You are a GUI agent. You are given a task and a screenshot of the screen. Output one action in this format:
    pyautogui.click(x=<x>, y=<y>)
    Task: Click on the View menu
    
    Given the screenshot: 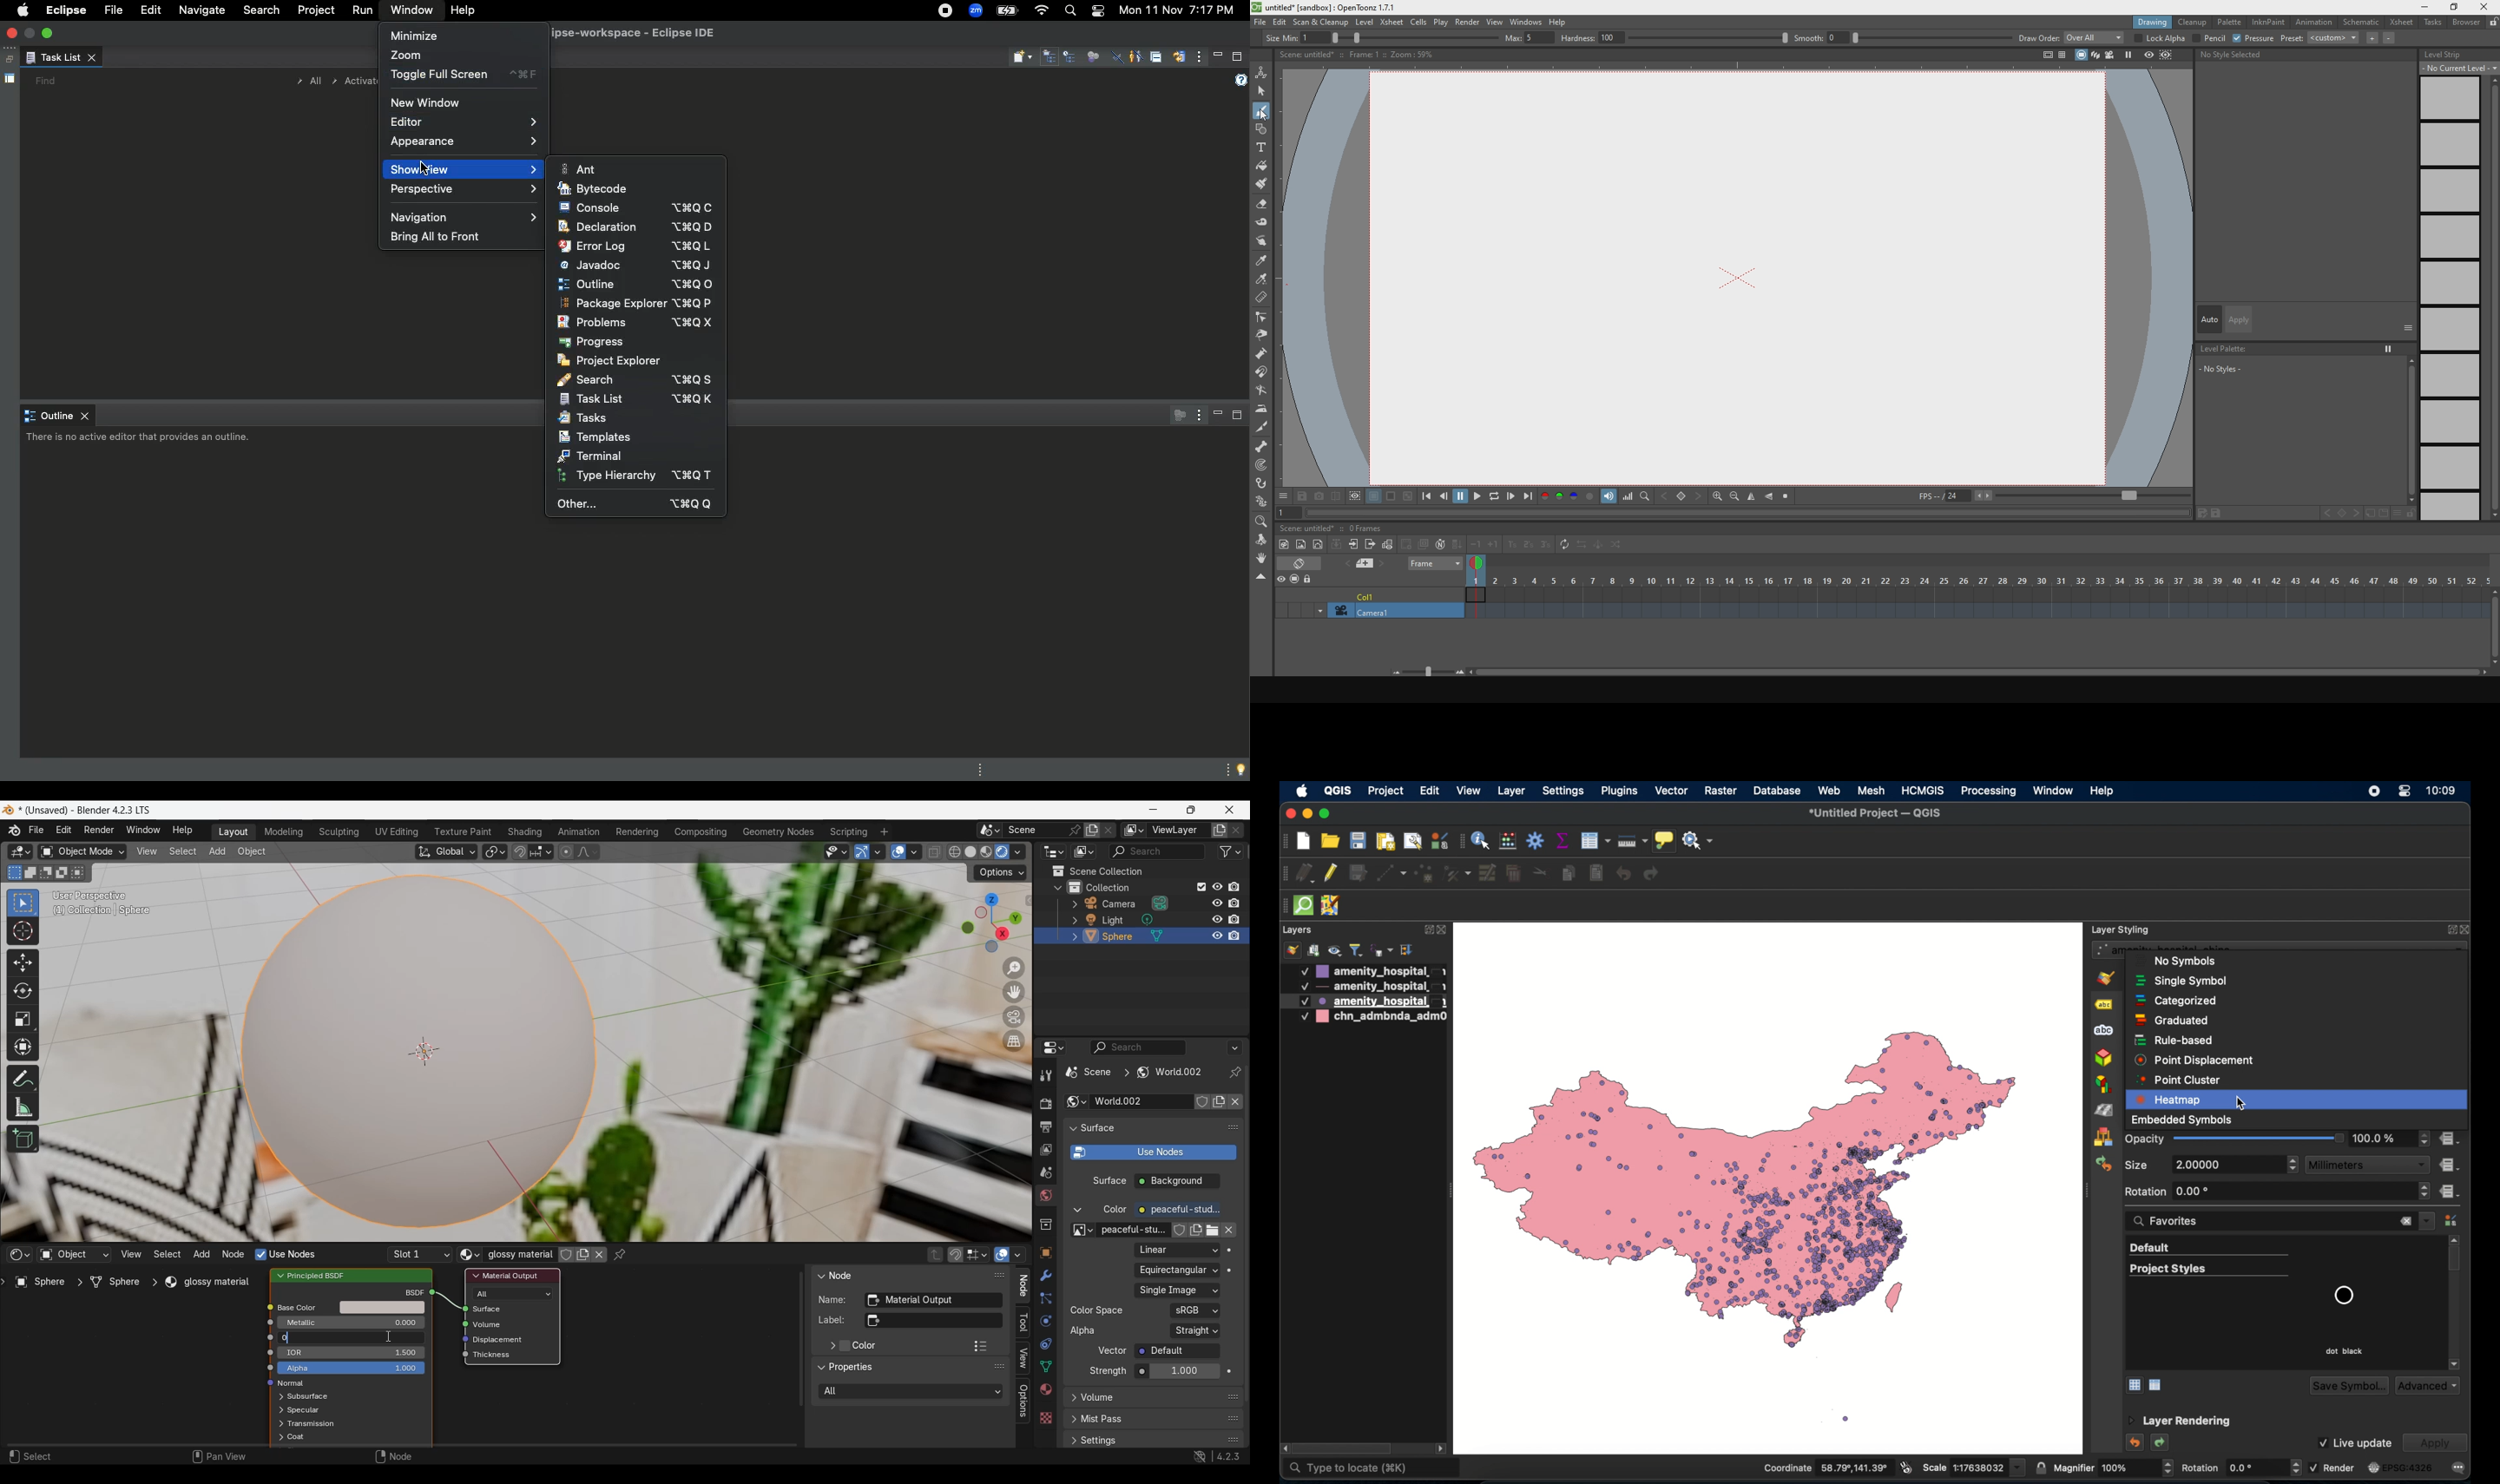 What is the action you would take?
    pyautogui.click(x=131, y=1254)
    